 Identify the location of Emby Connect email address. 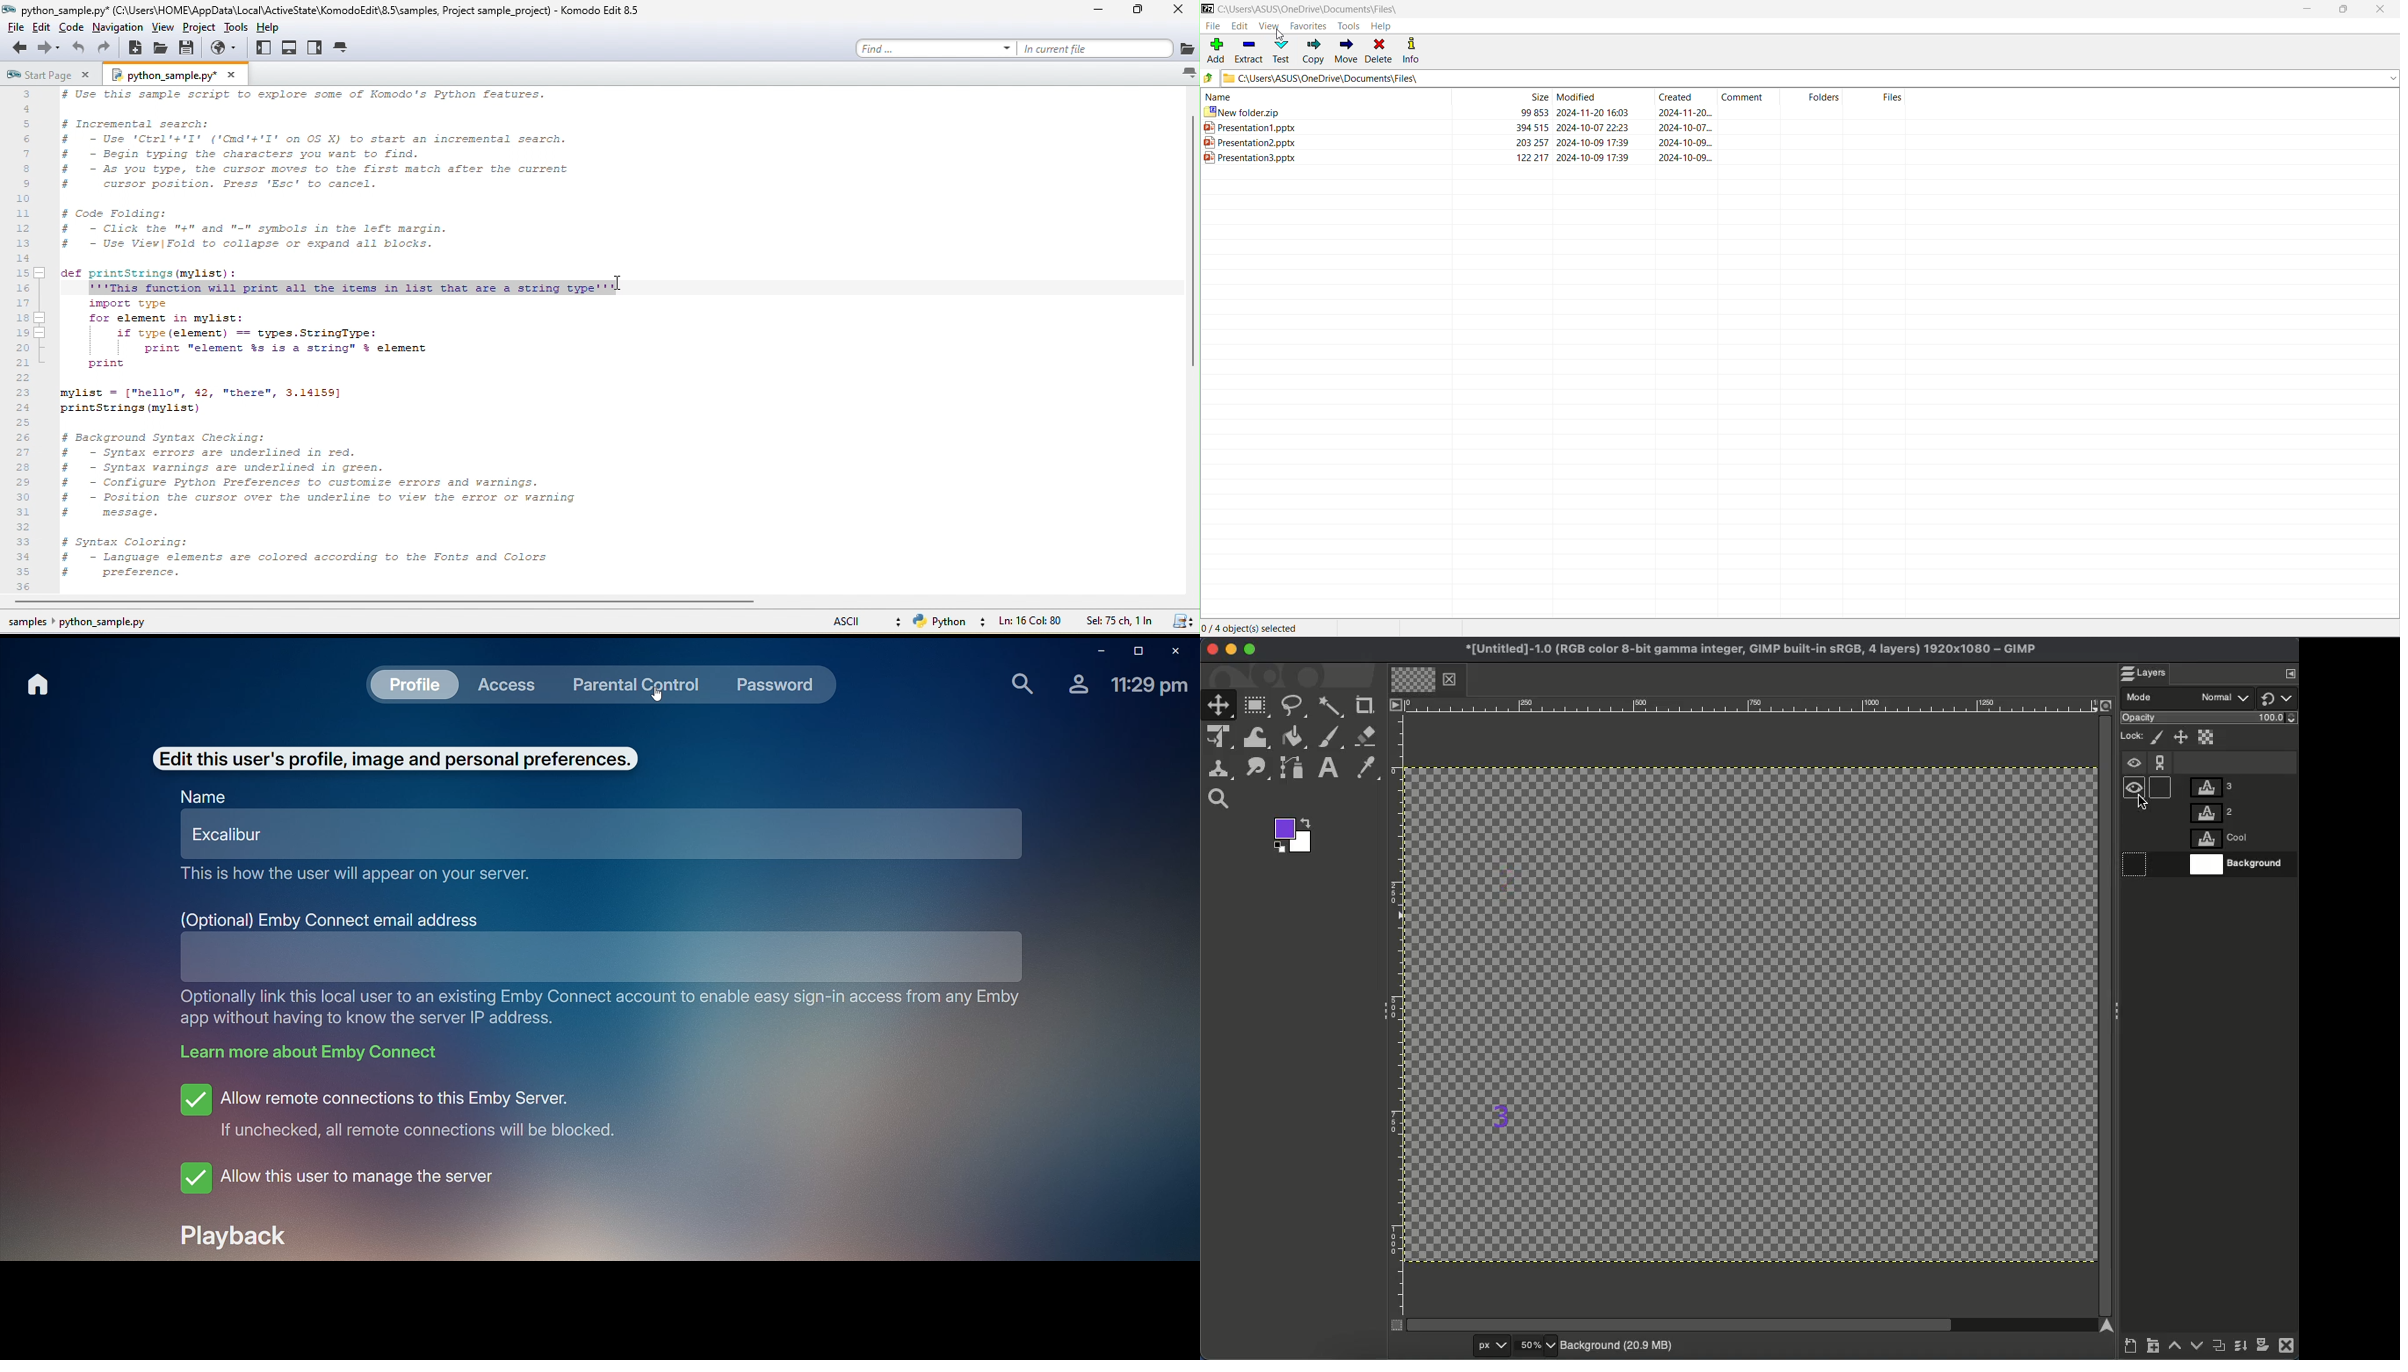
(331, 919).